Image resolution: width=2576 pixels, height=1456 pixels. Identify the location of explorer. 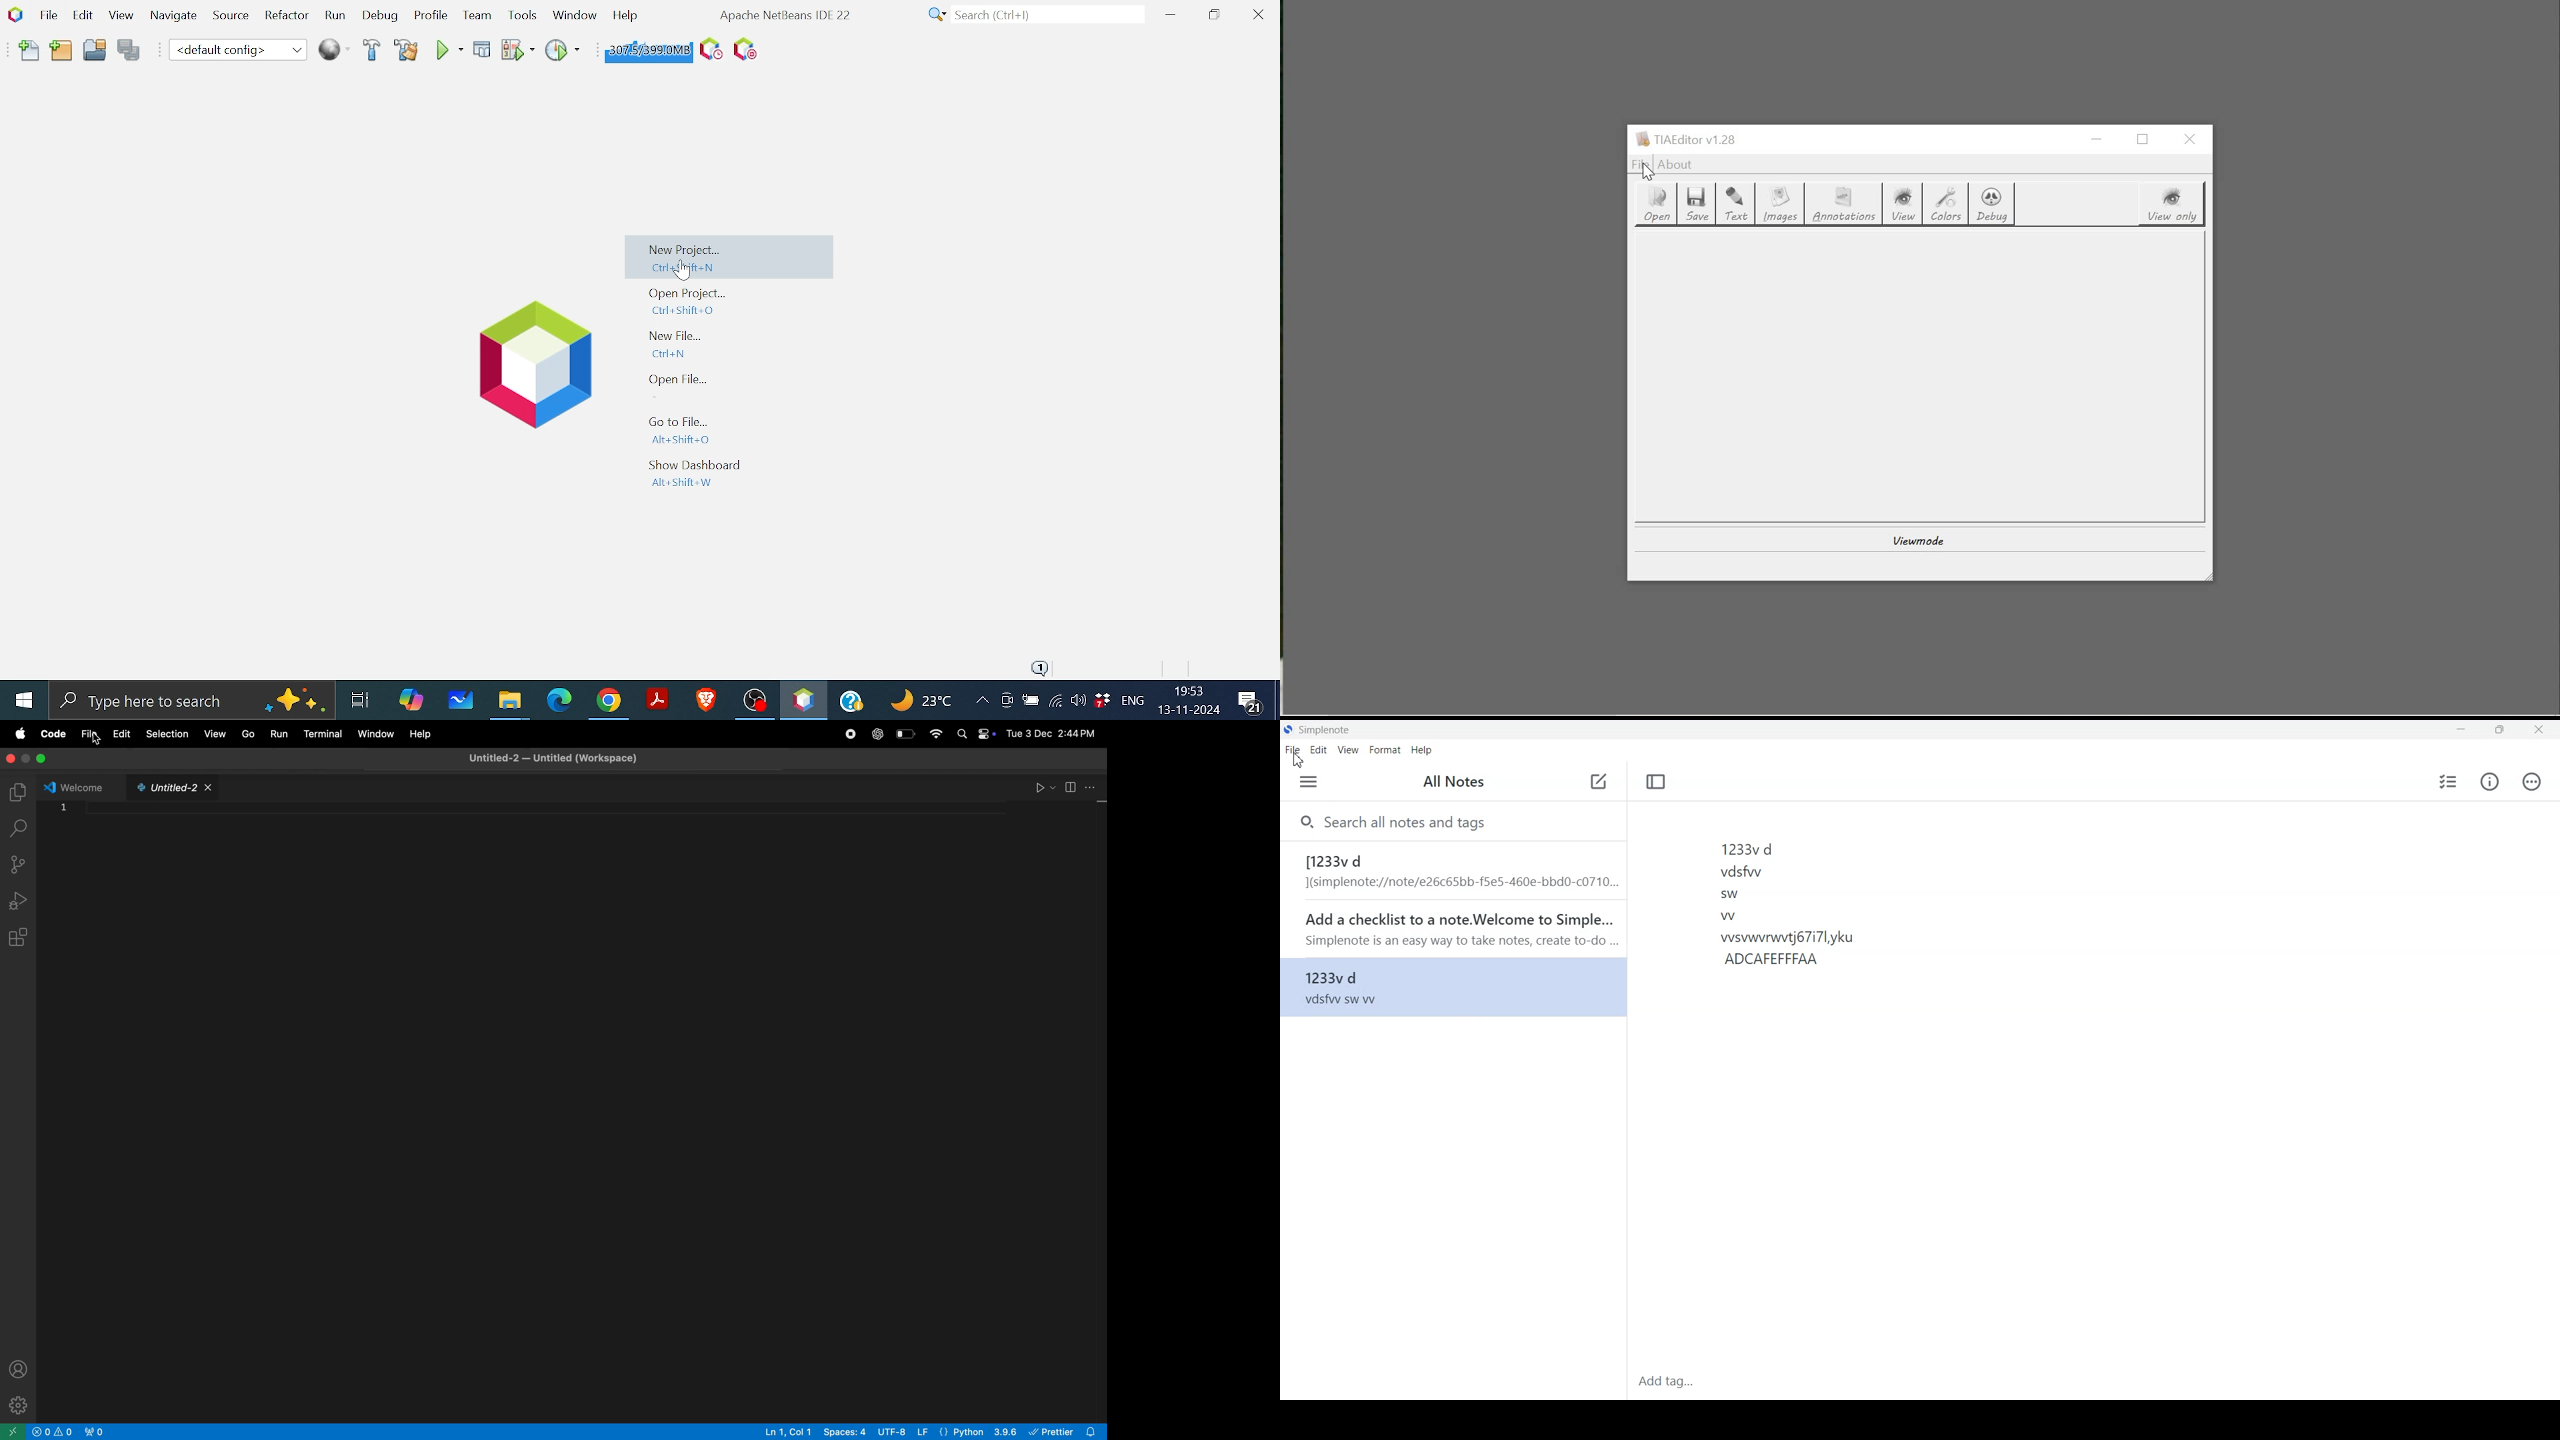
(19, 789).